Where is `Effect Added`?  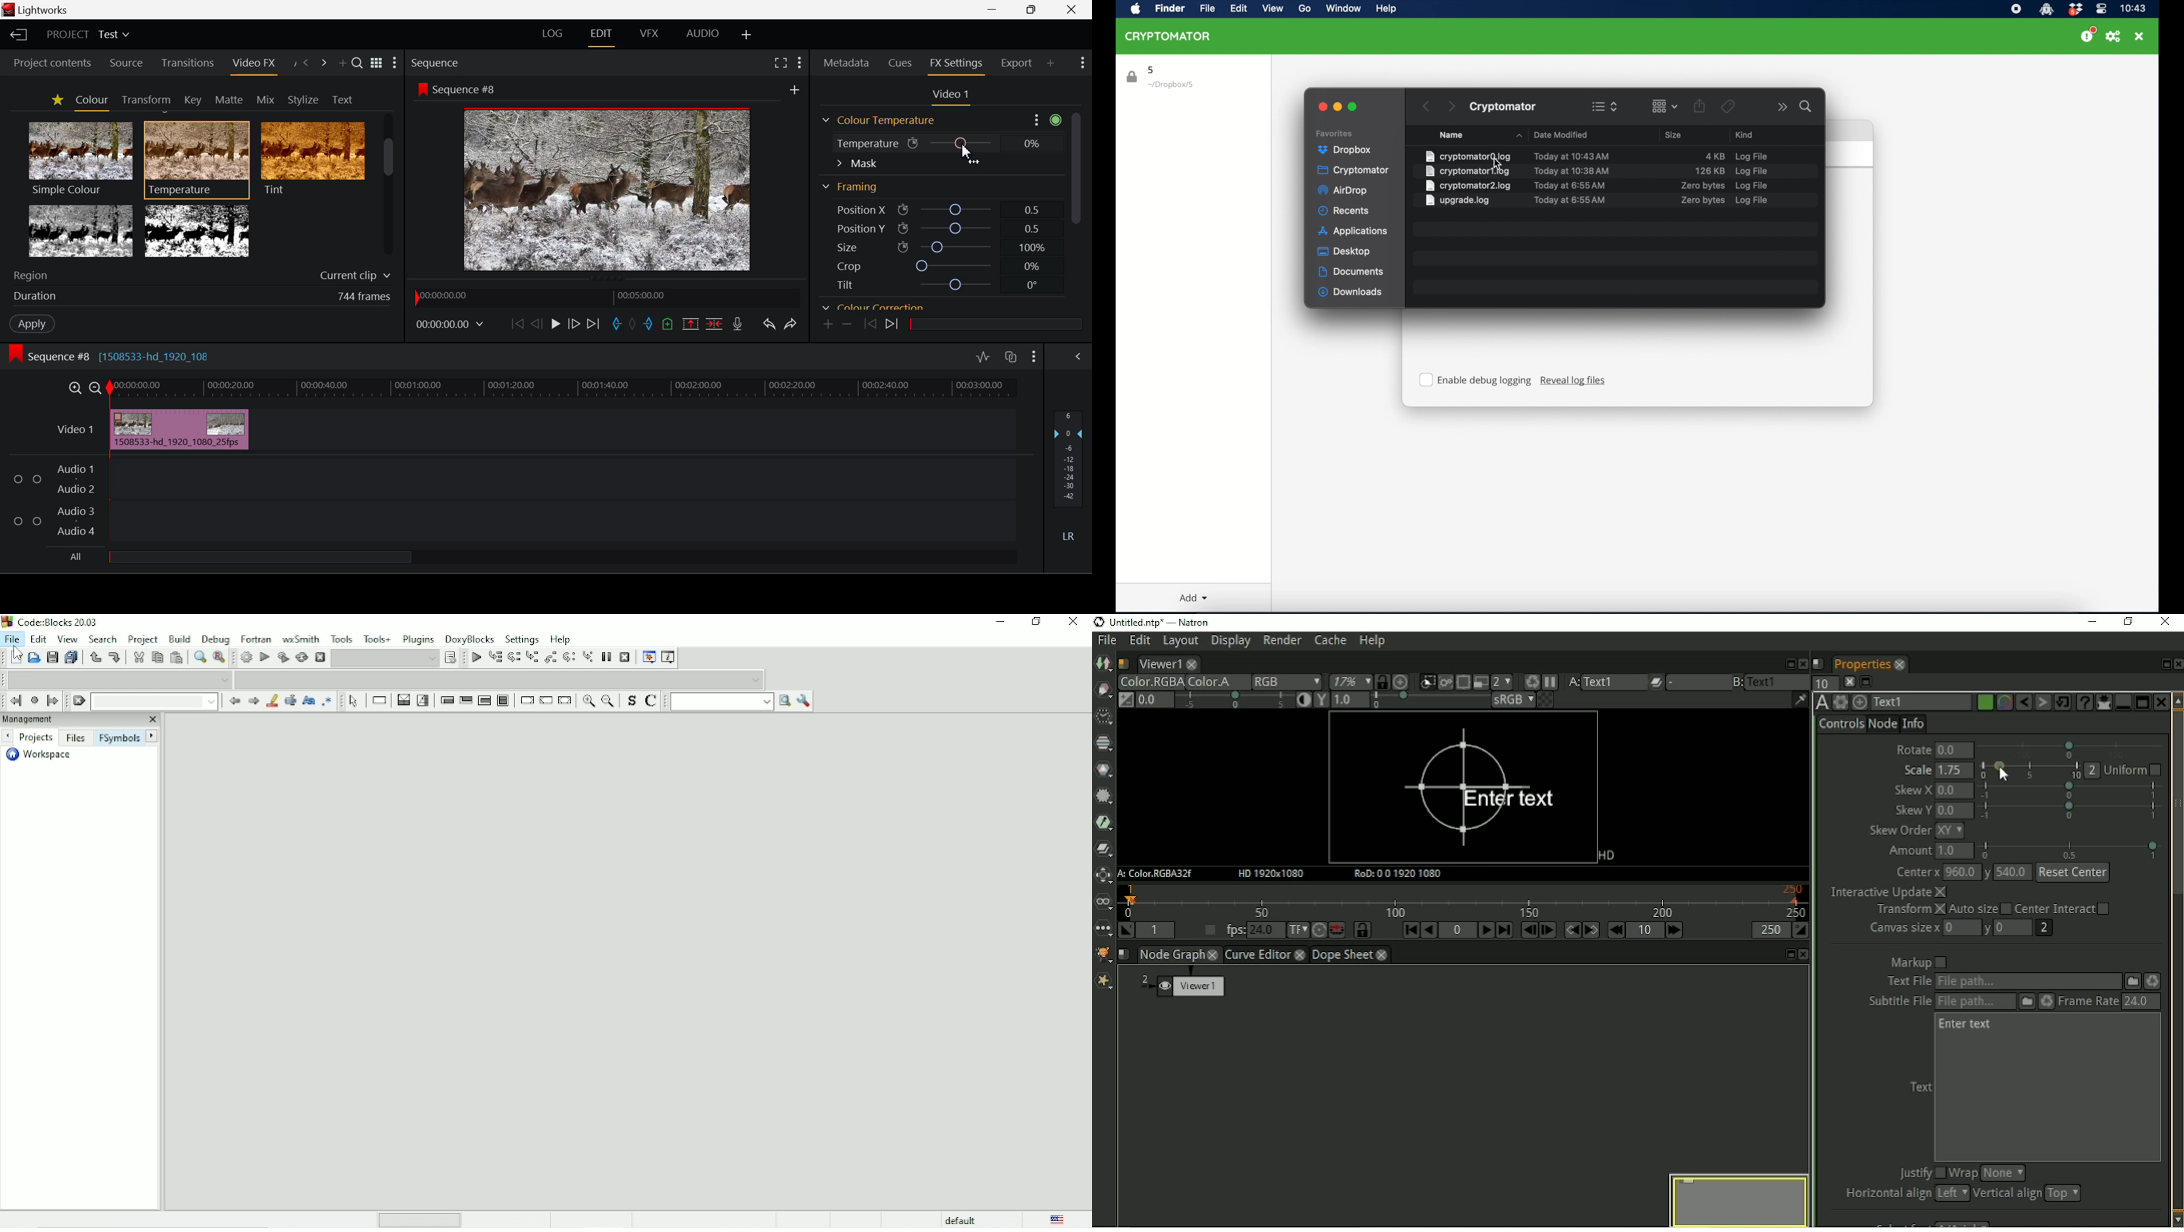 Effect Added is located at coordinates (180, 429).